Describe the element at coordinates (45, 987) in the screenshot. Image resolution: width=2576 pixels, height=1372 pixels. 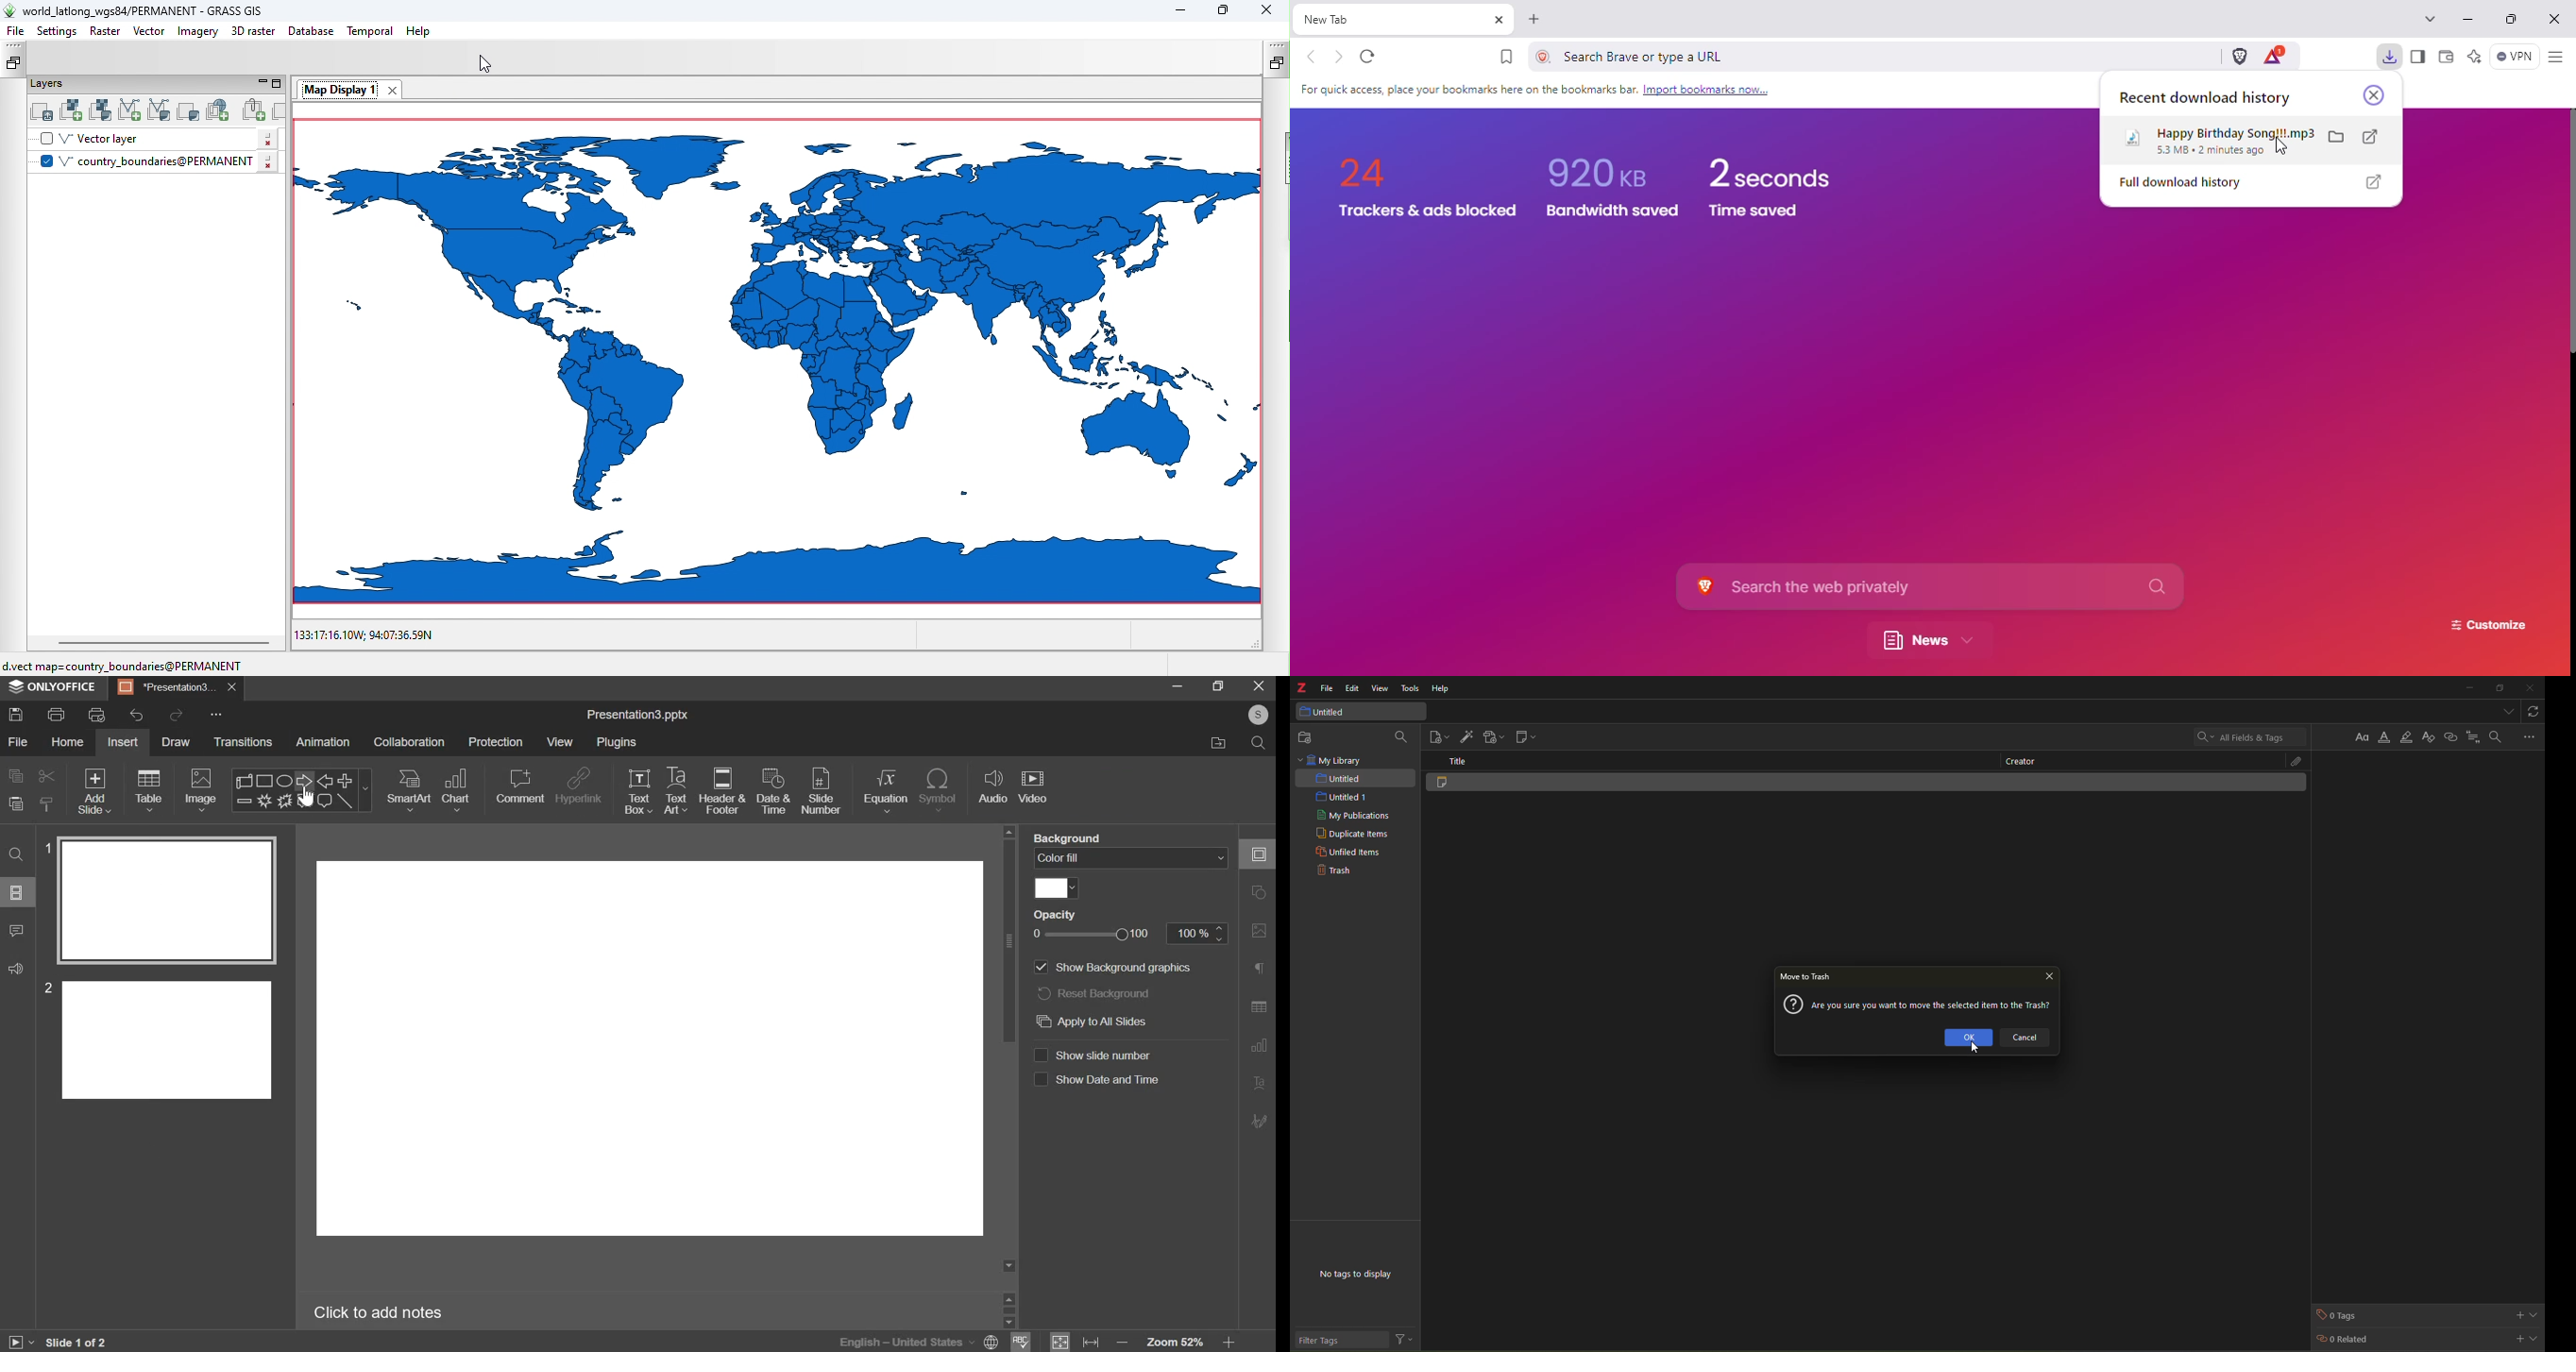
I see `slide number` at that location.